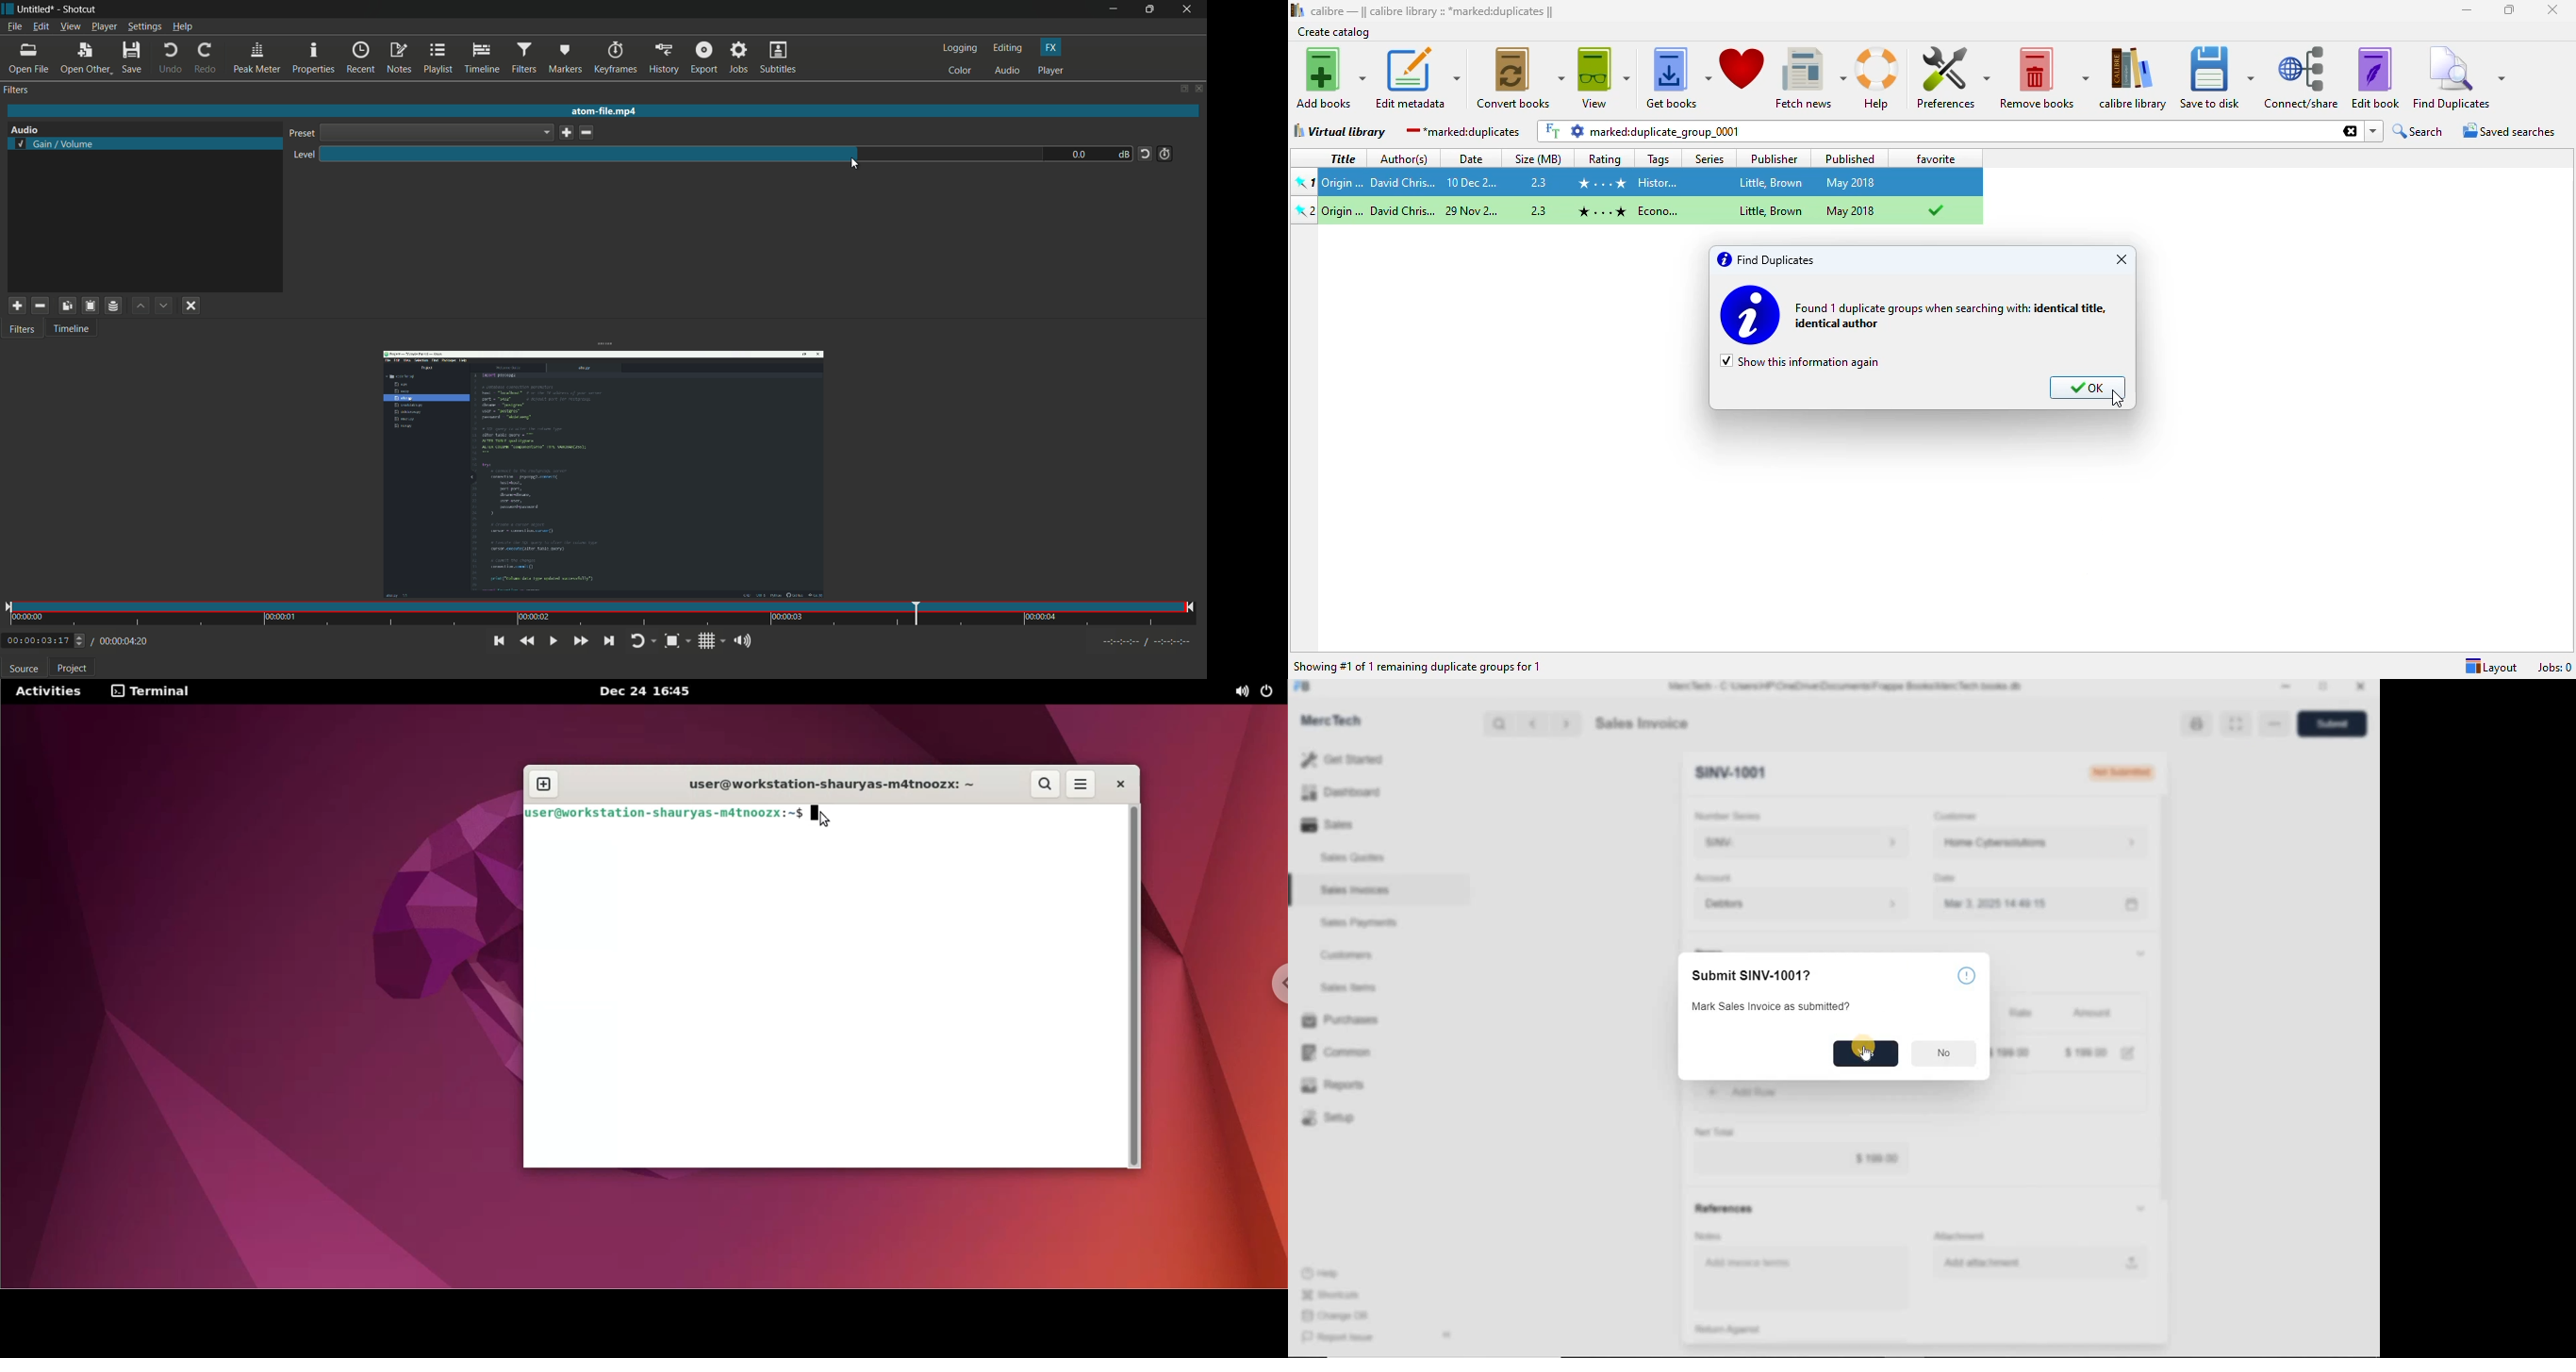 The image size is (2576, 1372). I want to click on Common, so click(1342, 1052).